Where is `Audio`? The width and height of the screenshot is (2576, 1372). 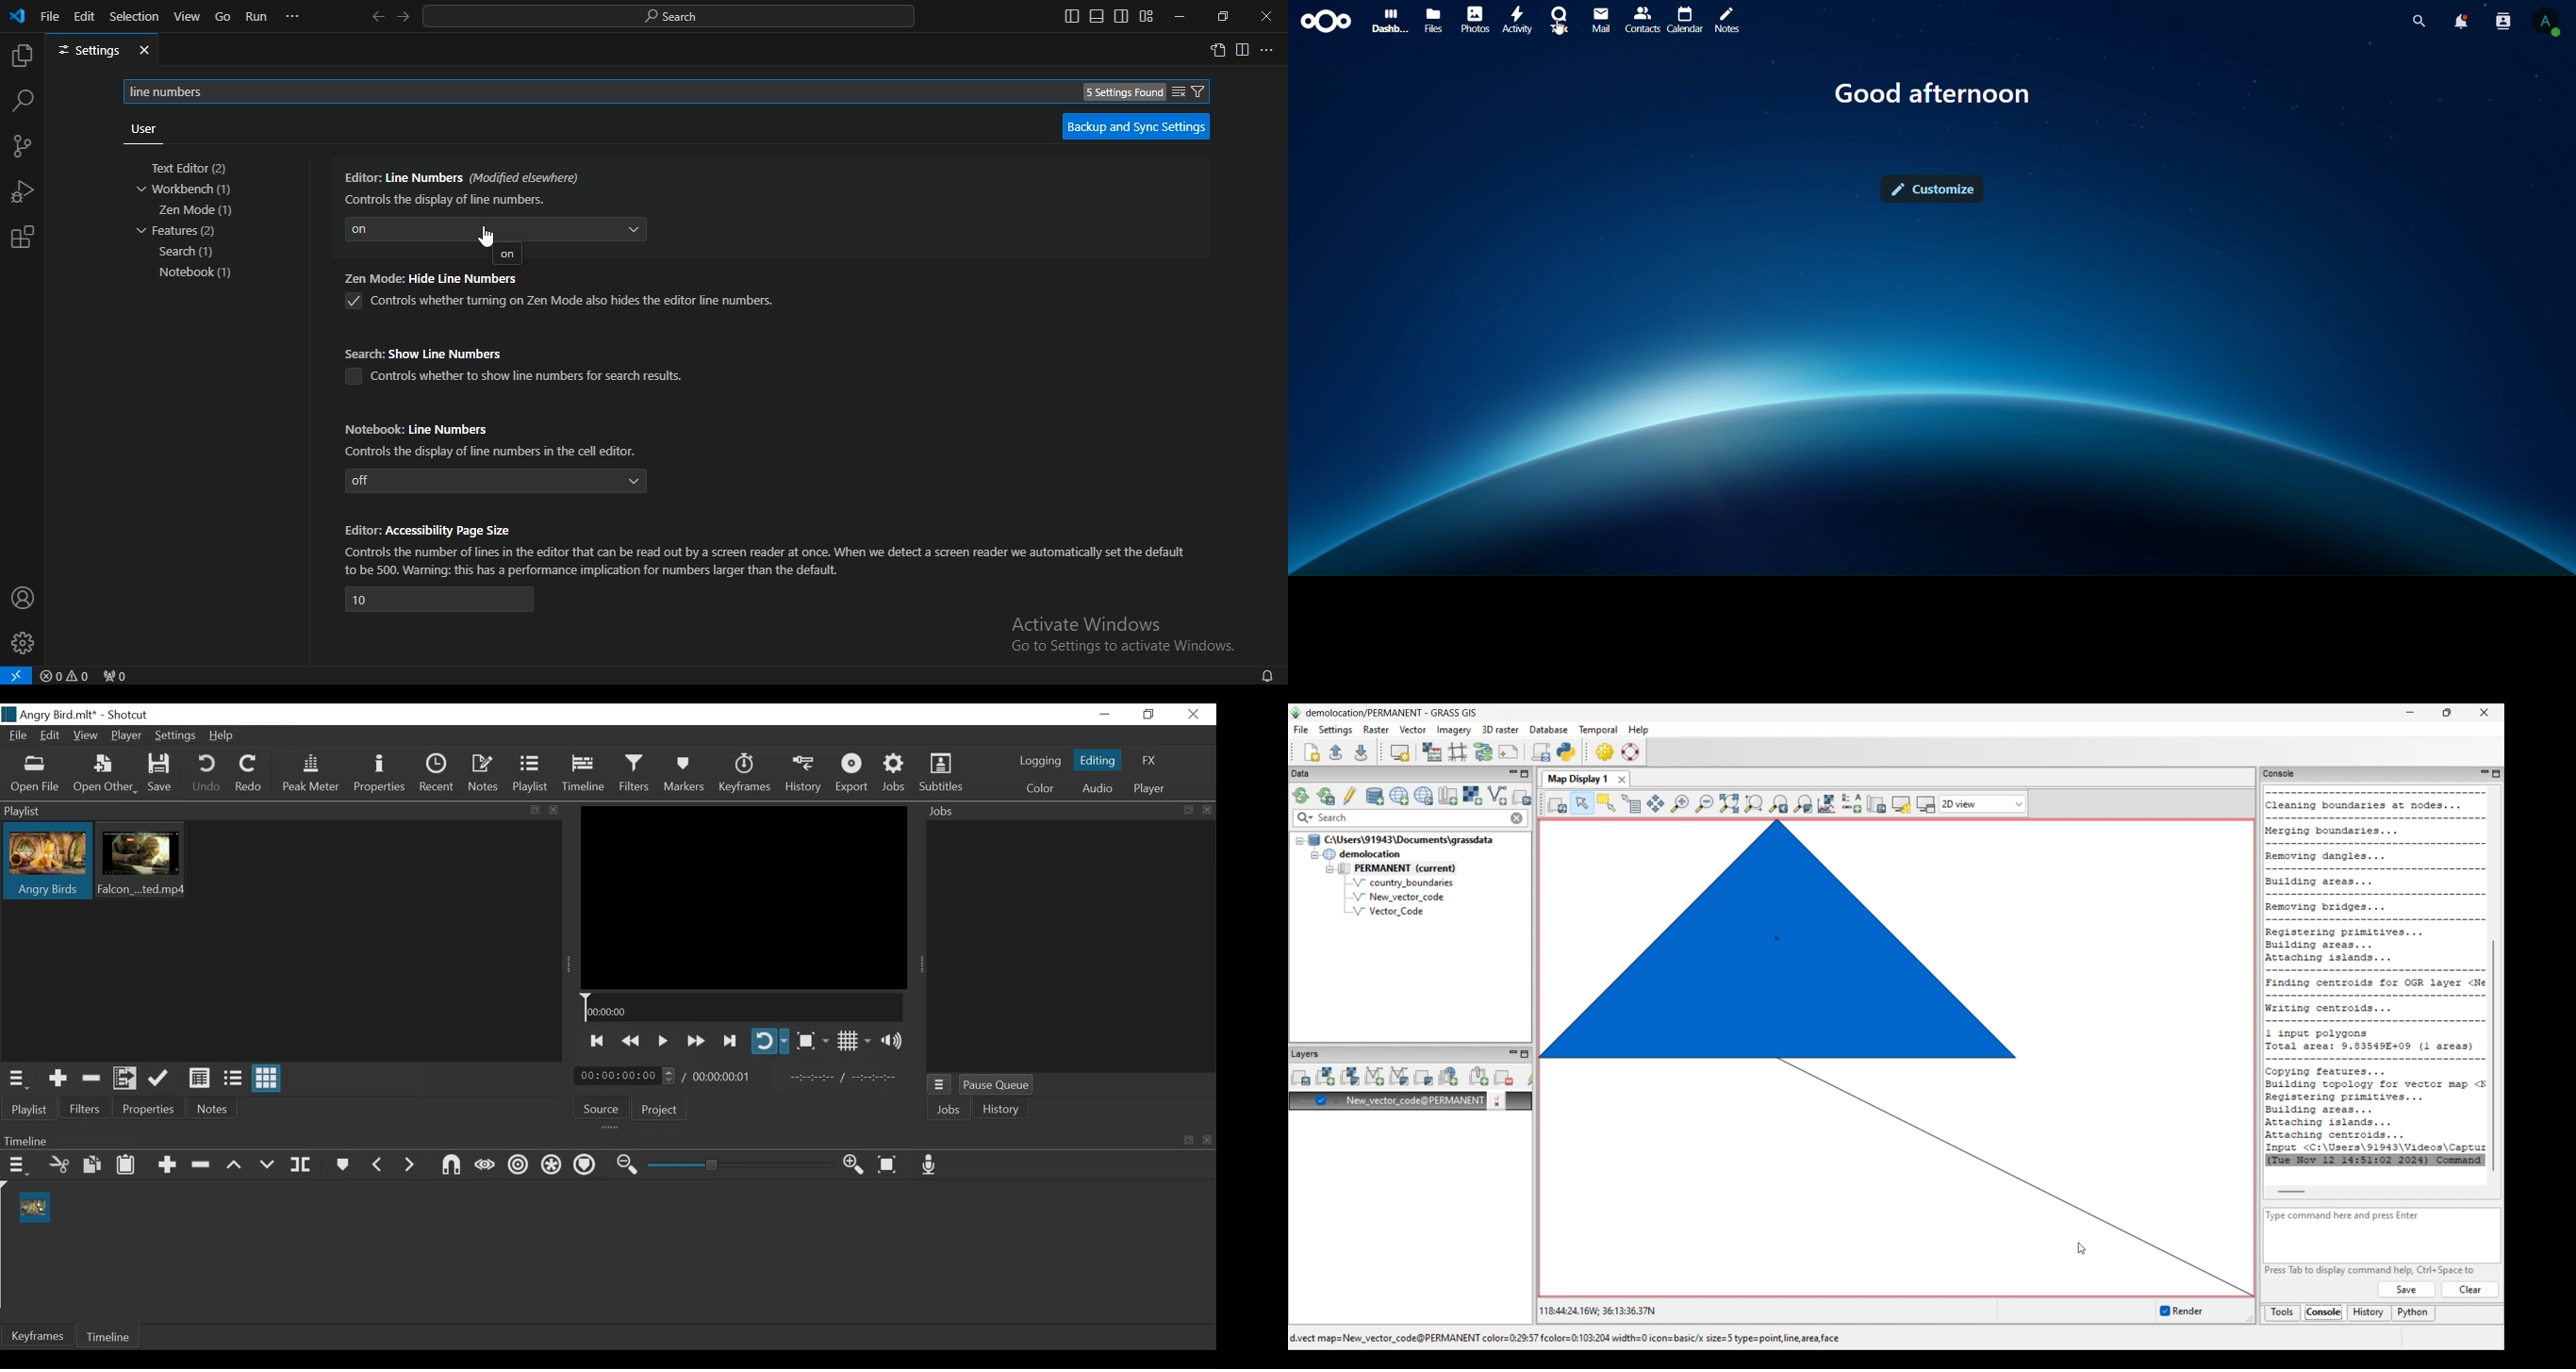 Audio is located at coordinates (1098, 788).